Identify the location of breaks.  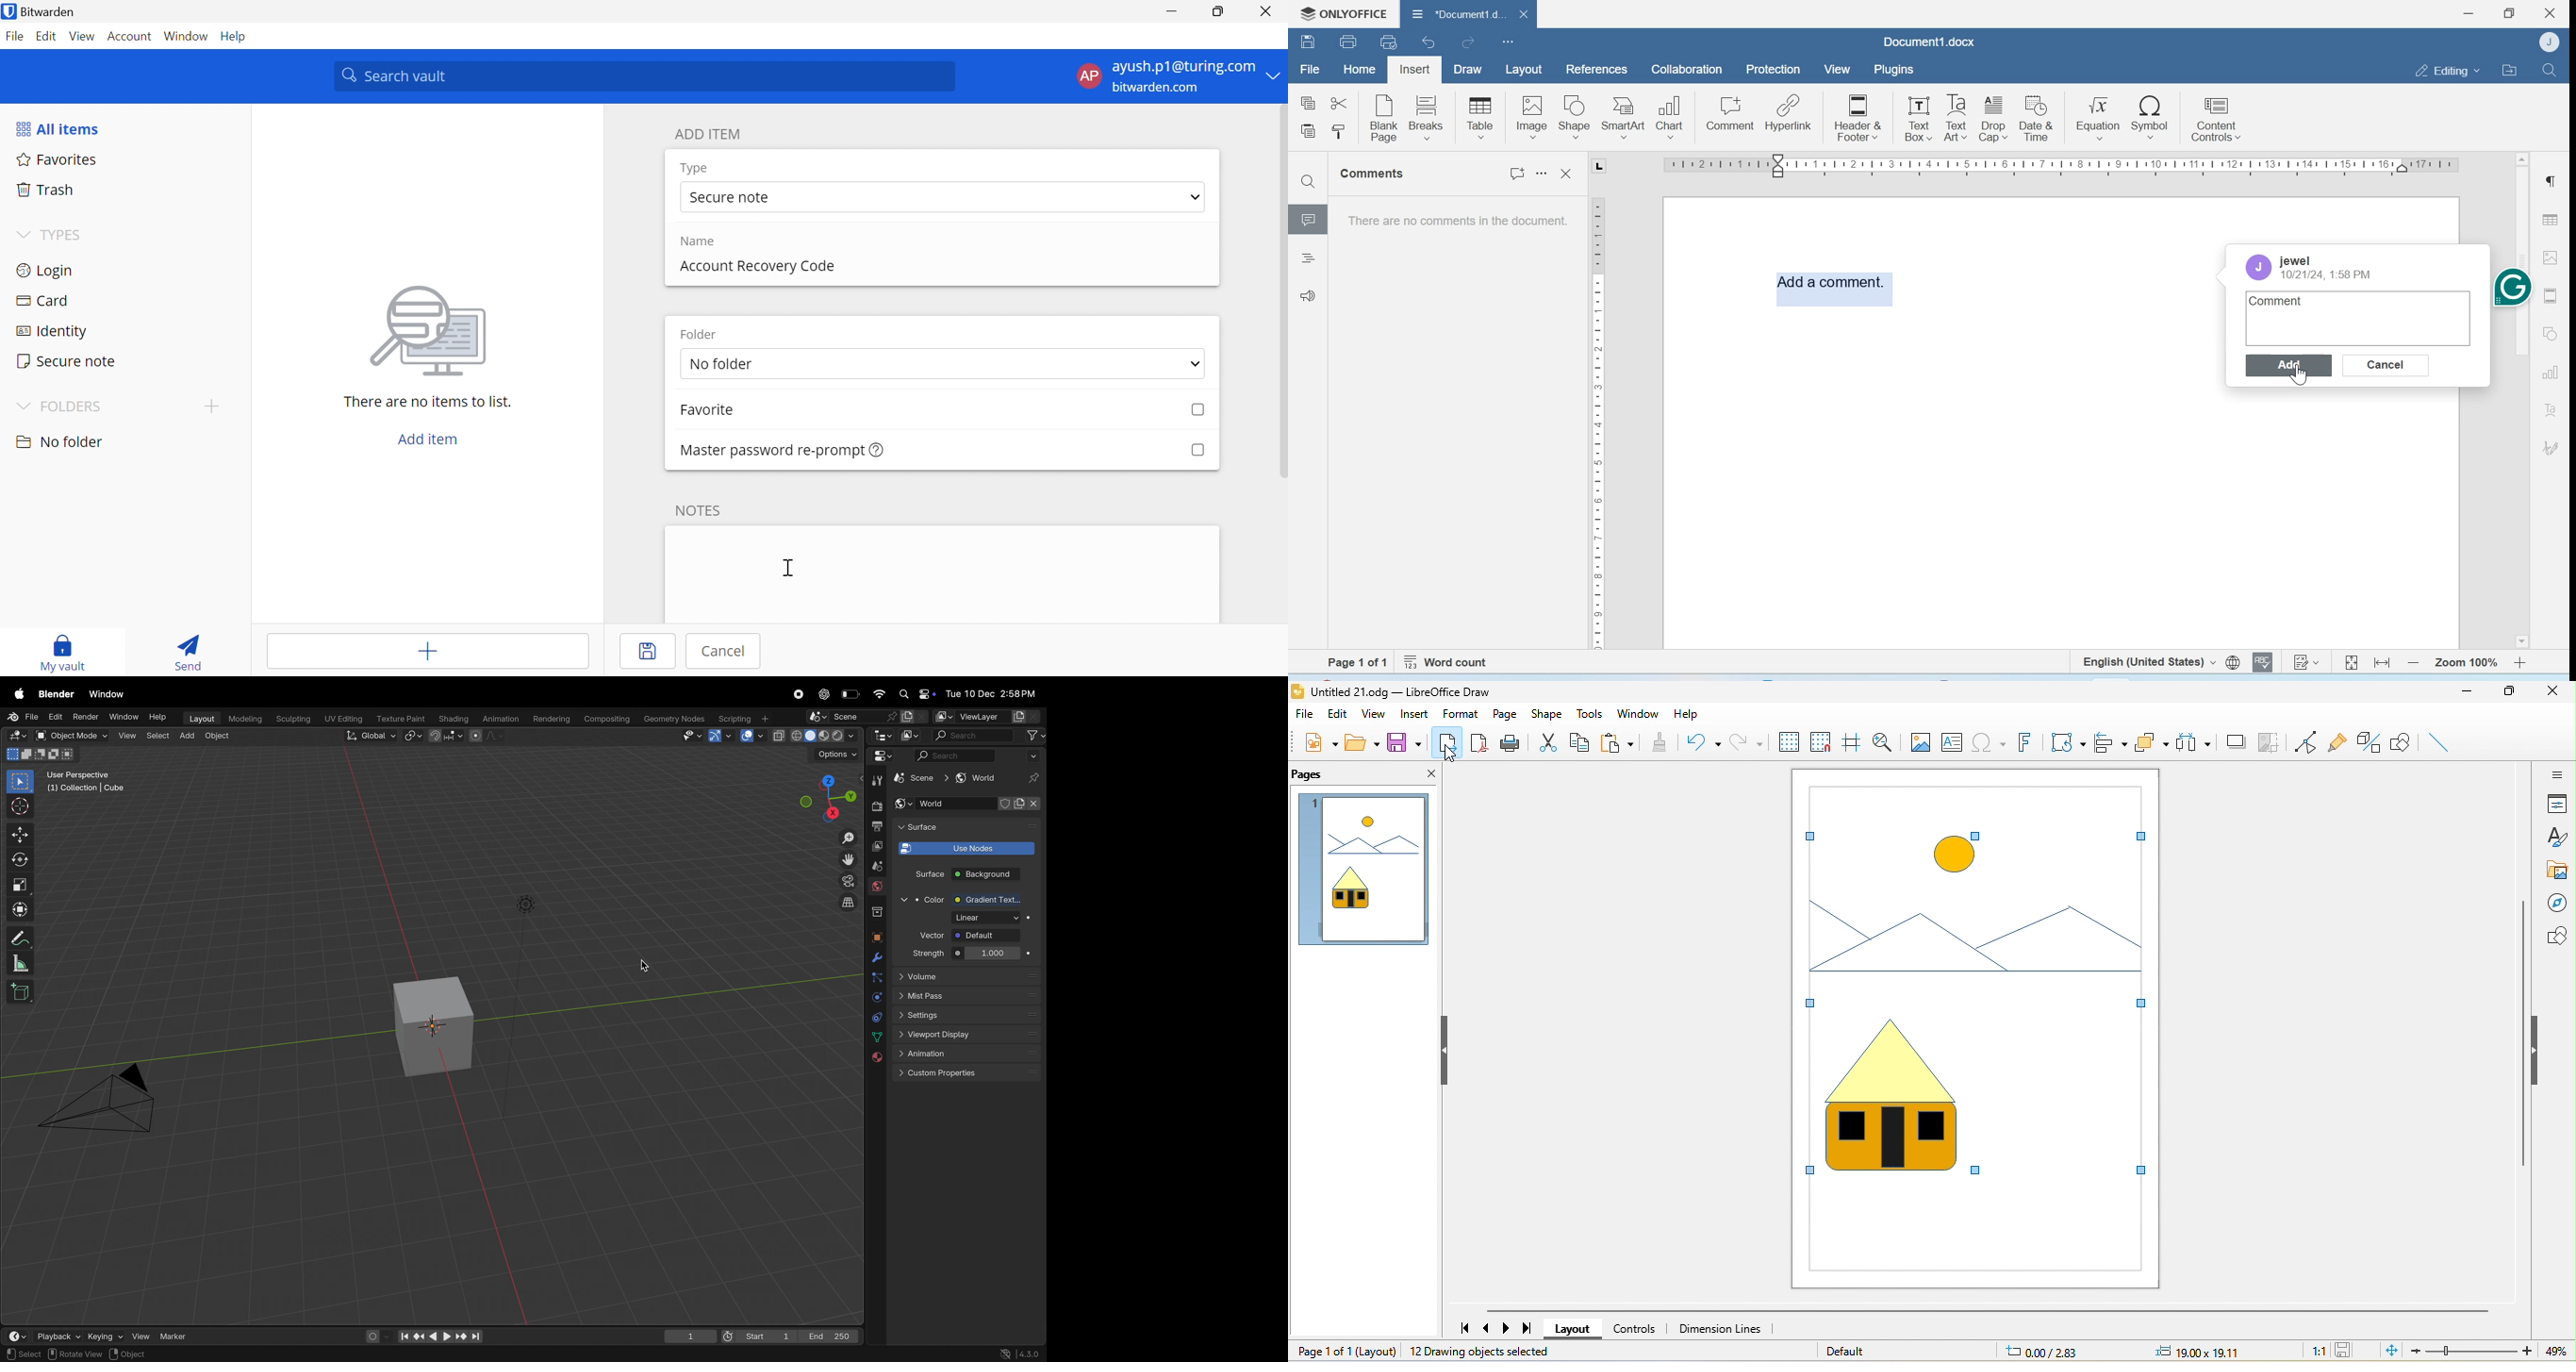
(1427, 116).